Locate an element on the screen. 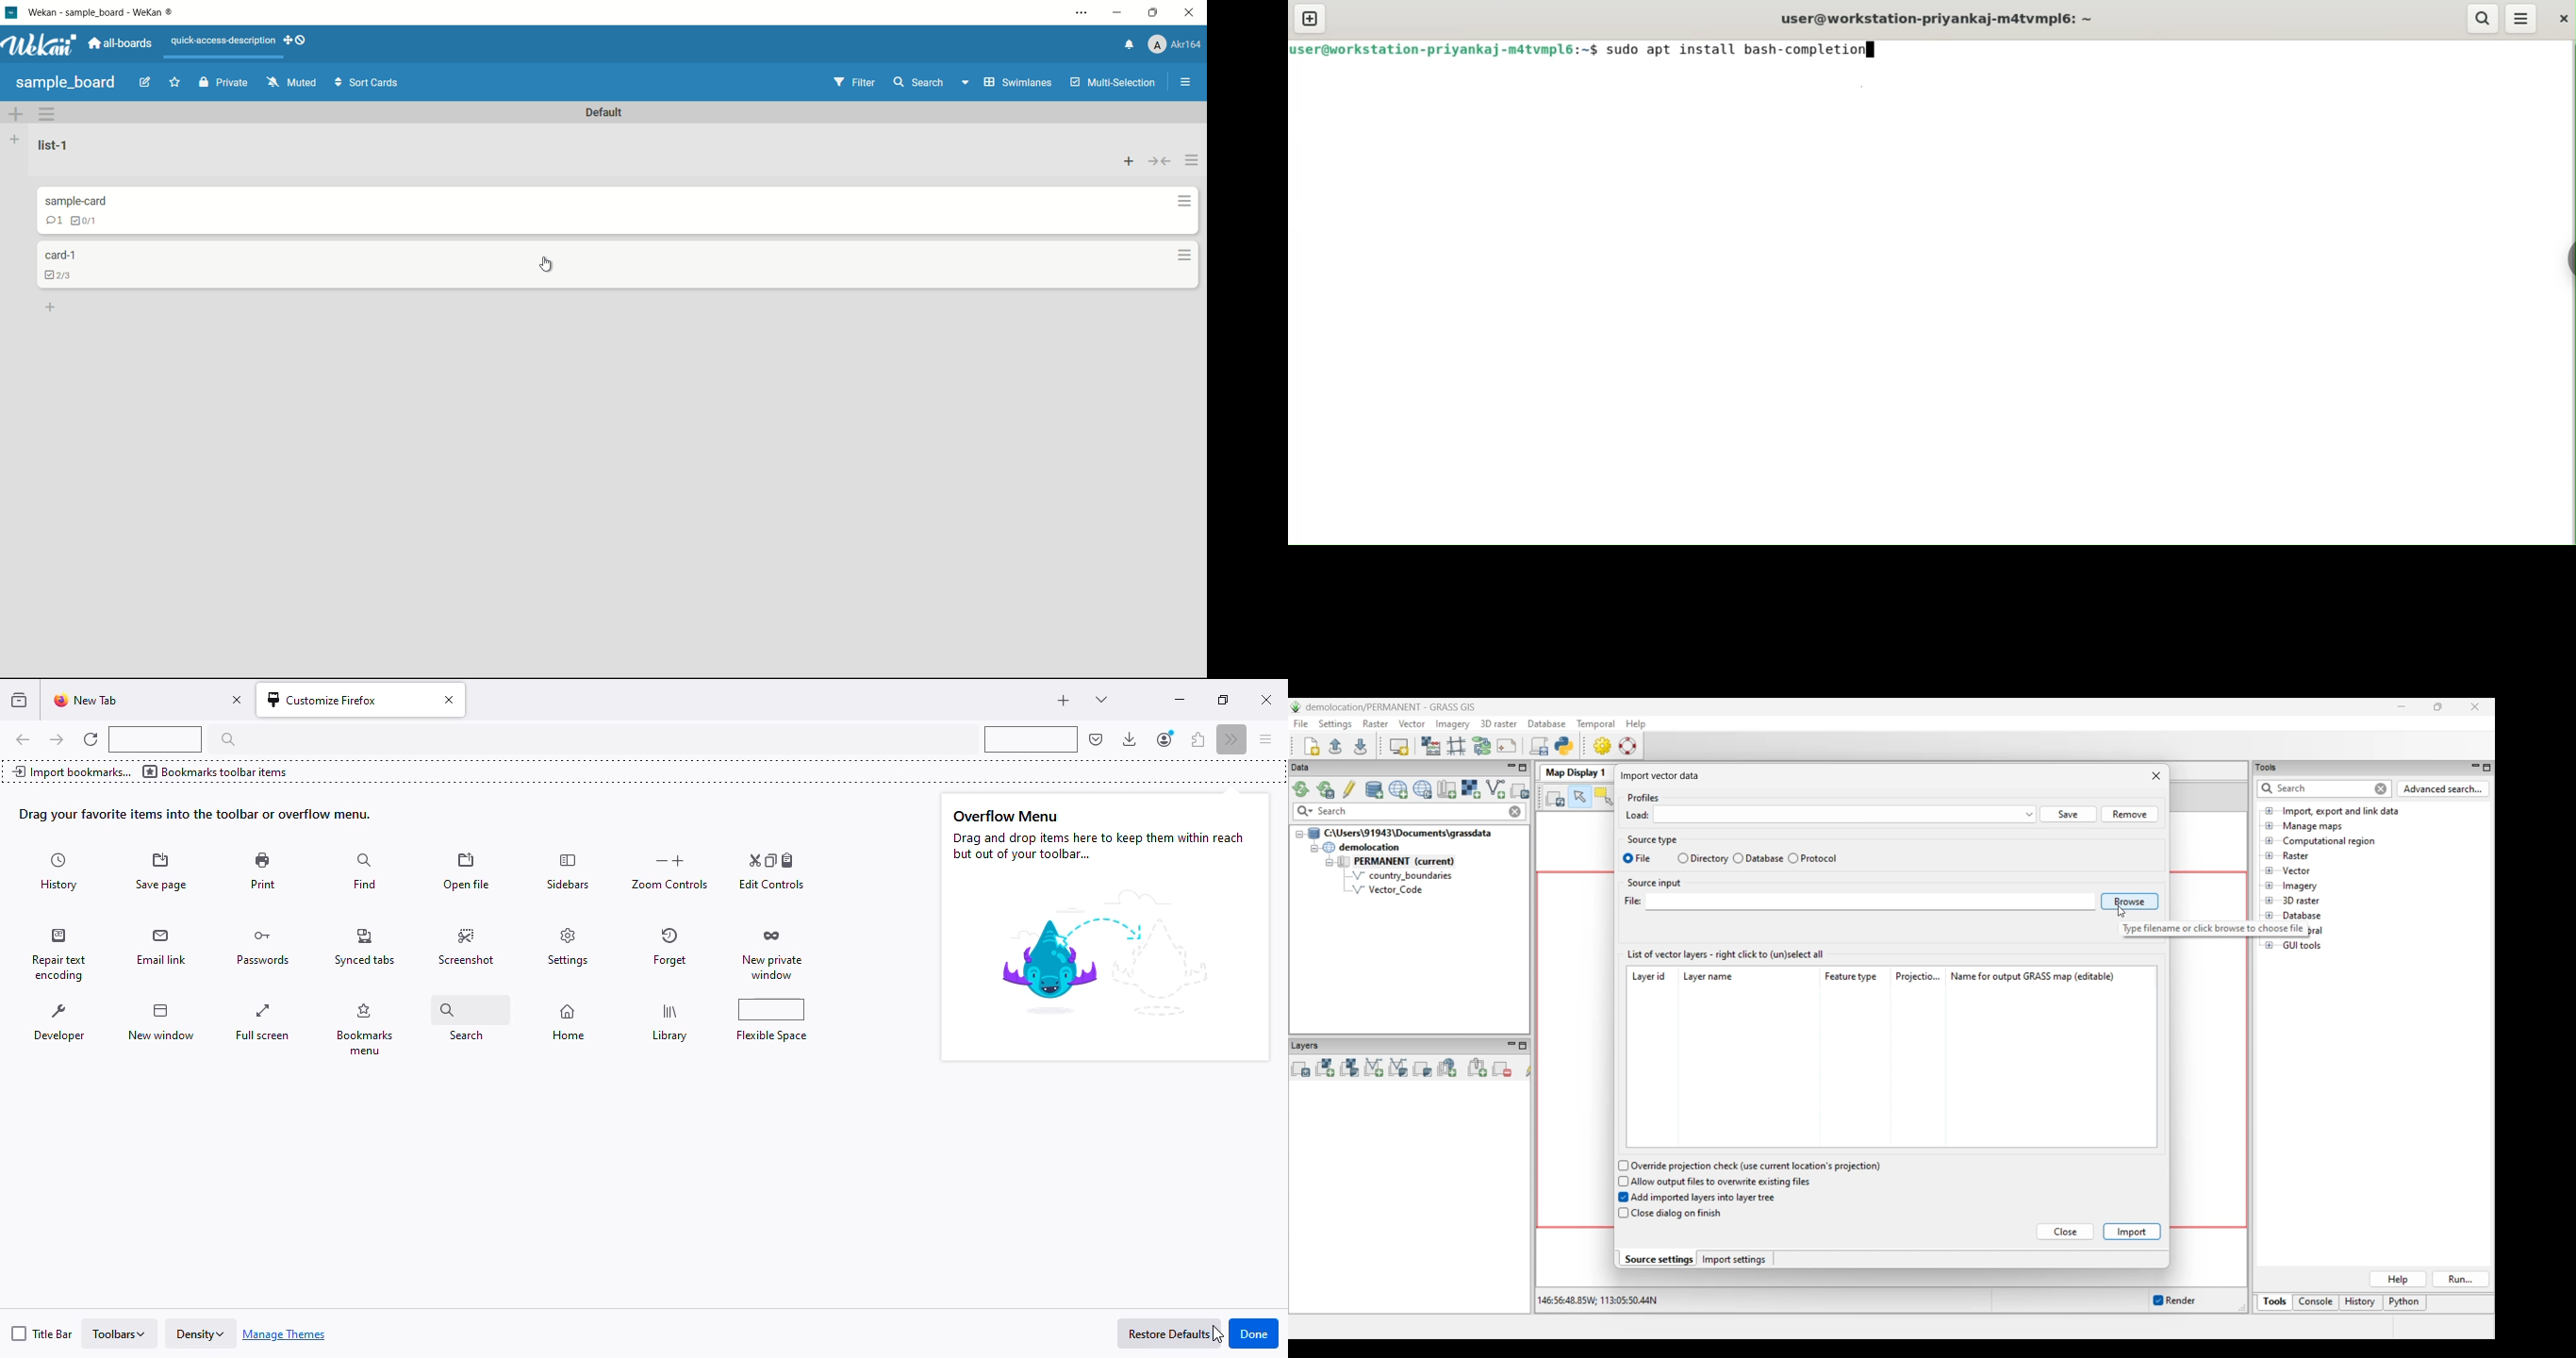  go back one page is located at coordinates (24, 738).